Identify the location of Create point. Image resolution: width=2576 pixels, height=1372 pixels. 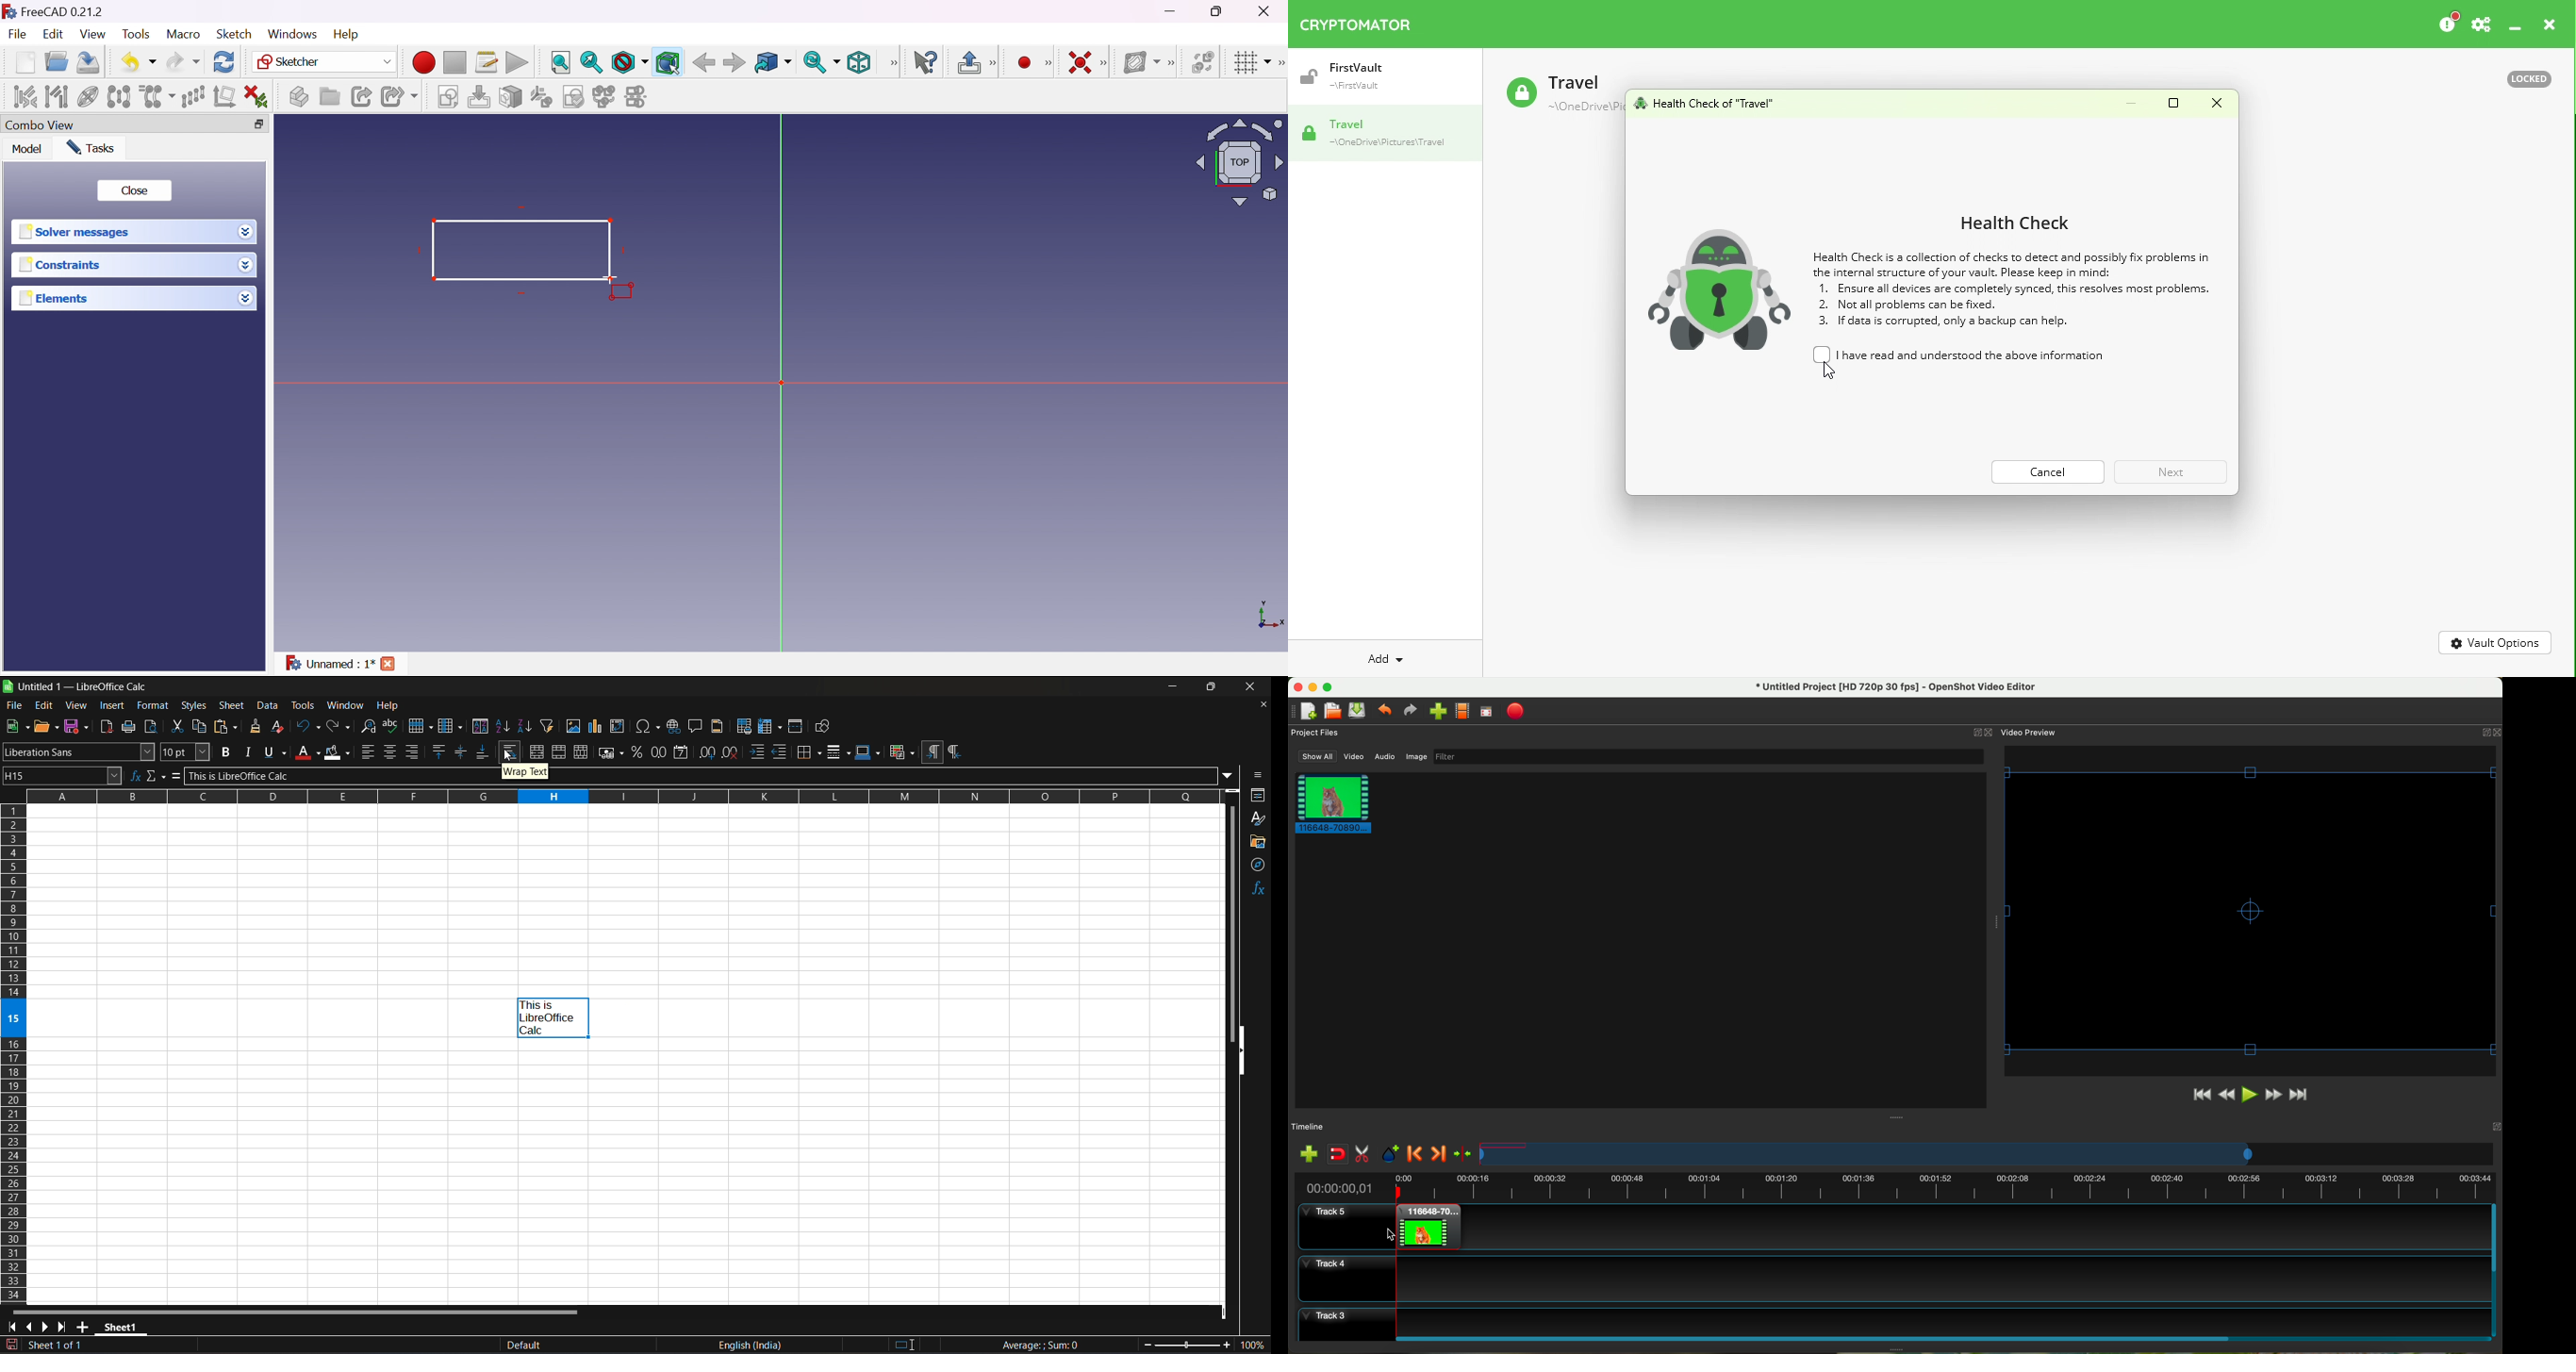
(1023, 62).